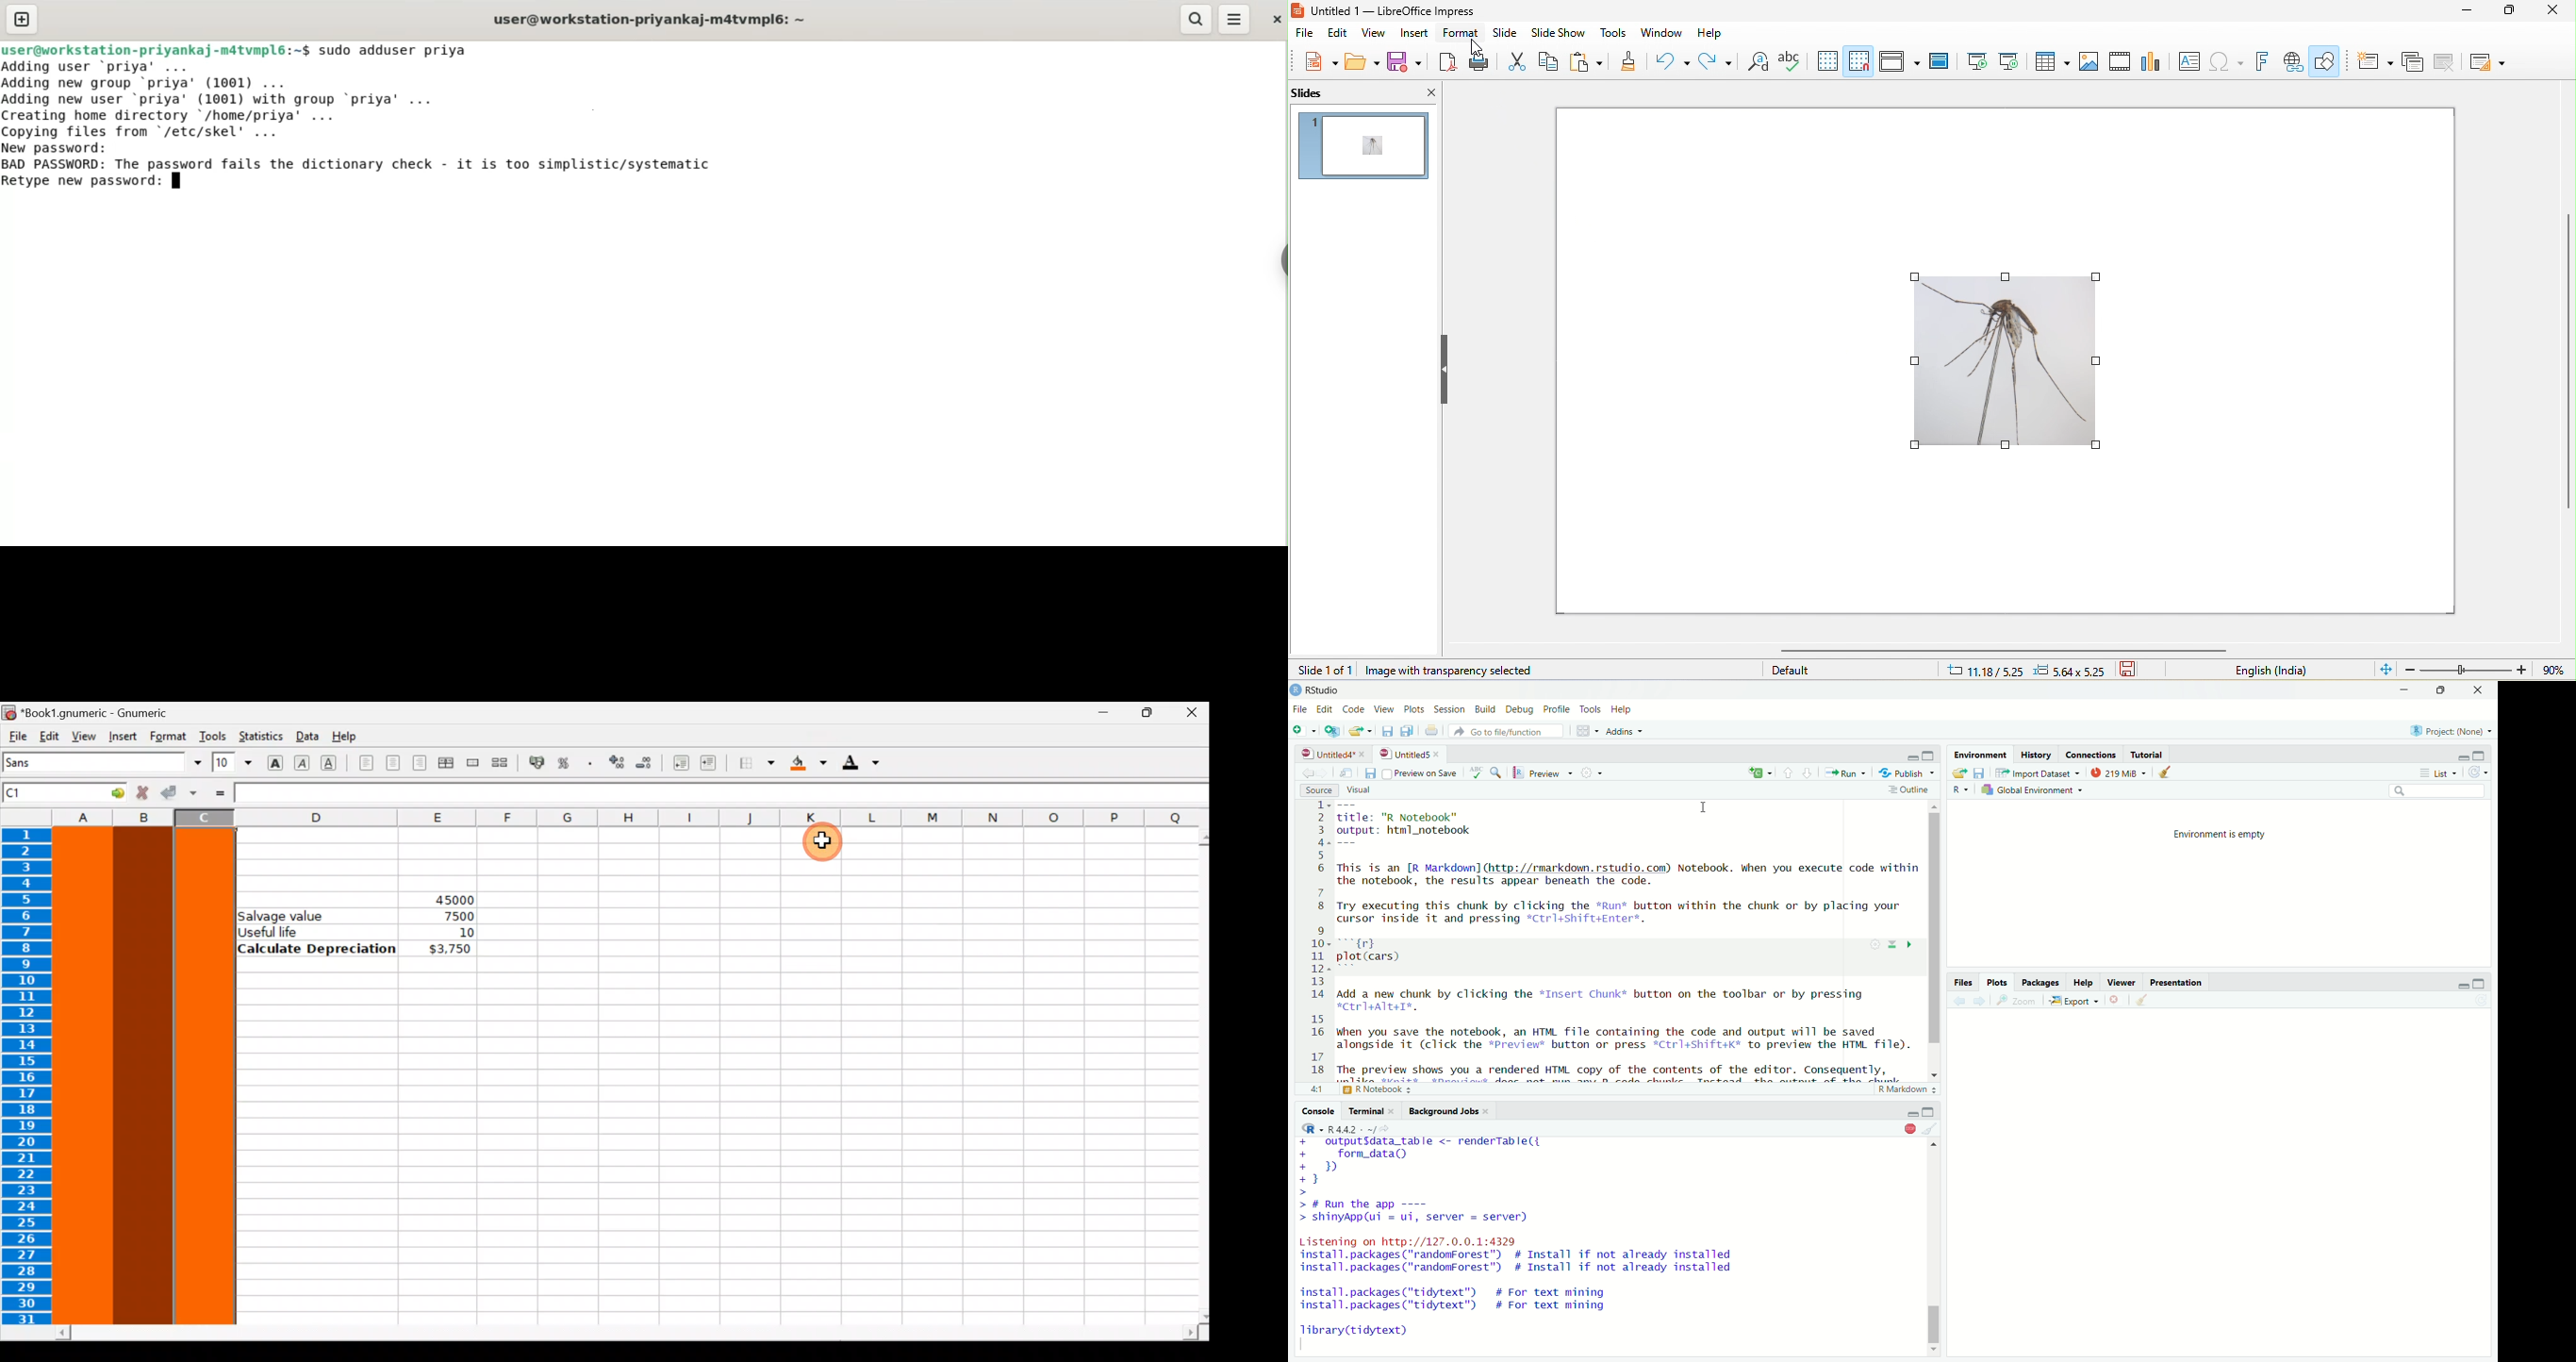 Image resolution: width=2576 pixels, height=1372 pixels. What do you see at coordinates (1709, 33) in the screenshot?
I see `help` at bounding box center [1709, 33].